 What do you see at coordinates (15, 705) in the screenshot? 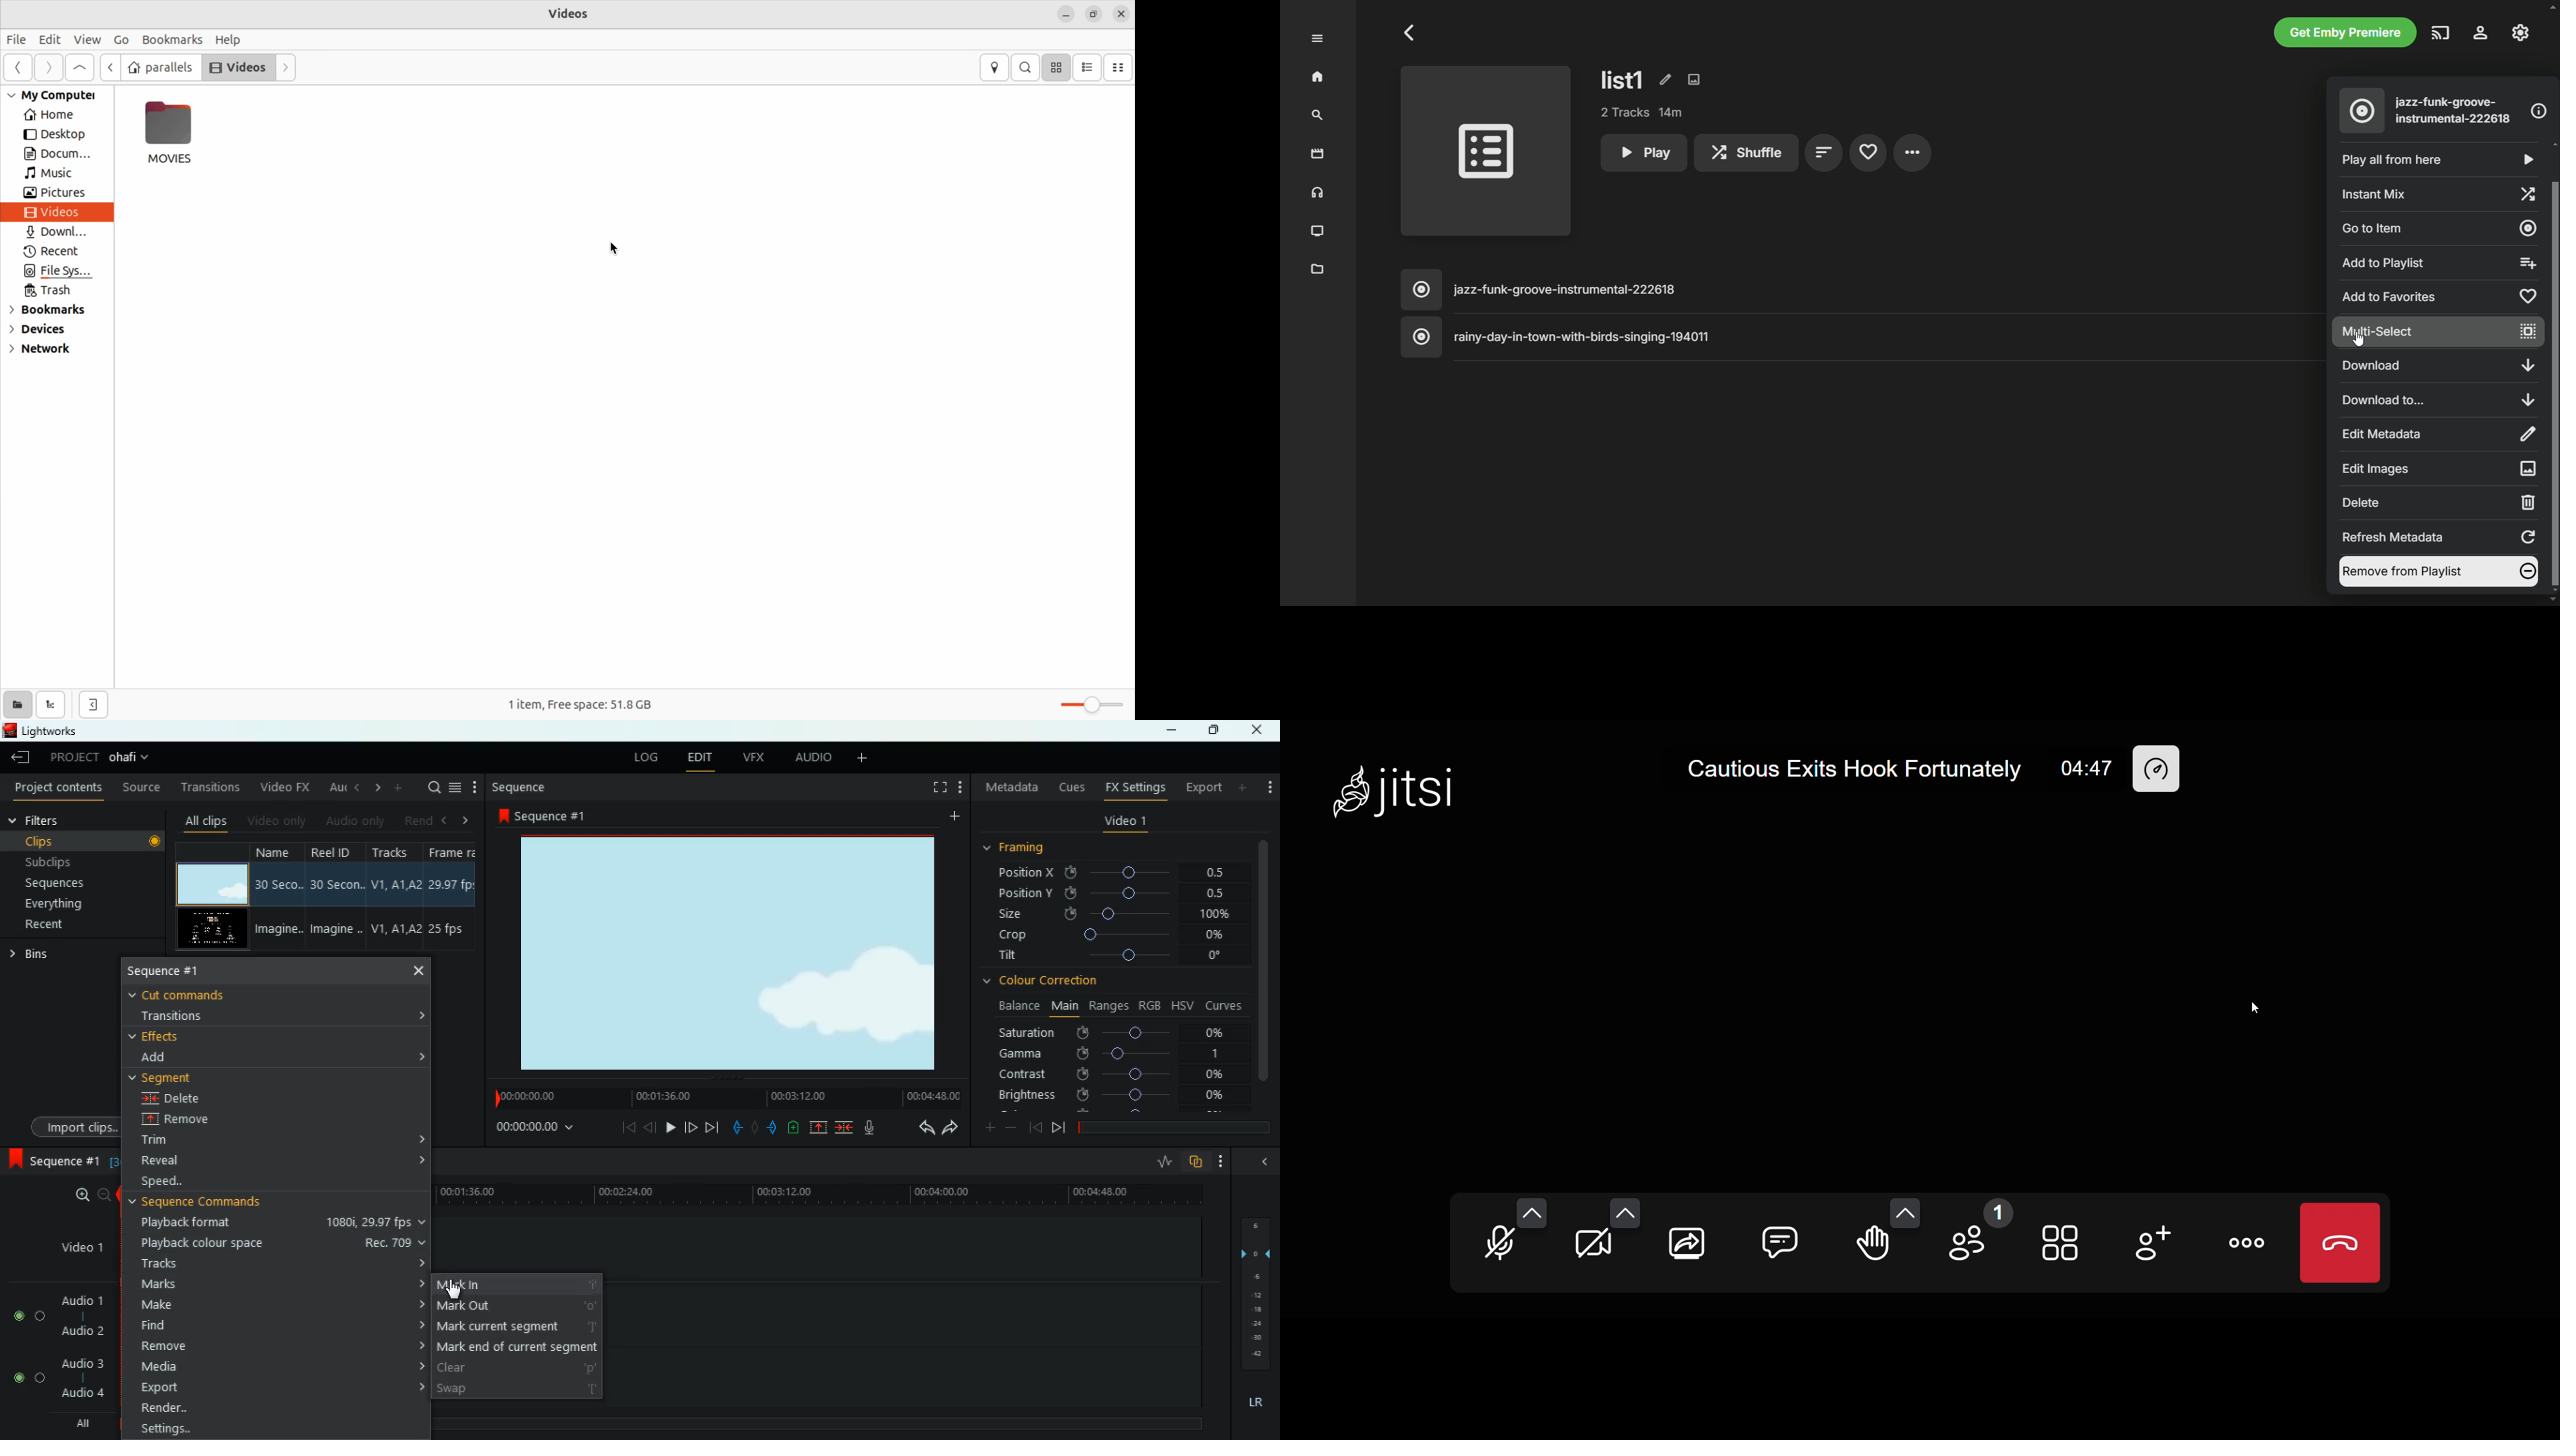
I see `show places` at bounding box center [15, 705].